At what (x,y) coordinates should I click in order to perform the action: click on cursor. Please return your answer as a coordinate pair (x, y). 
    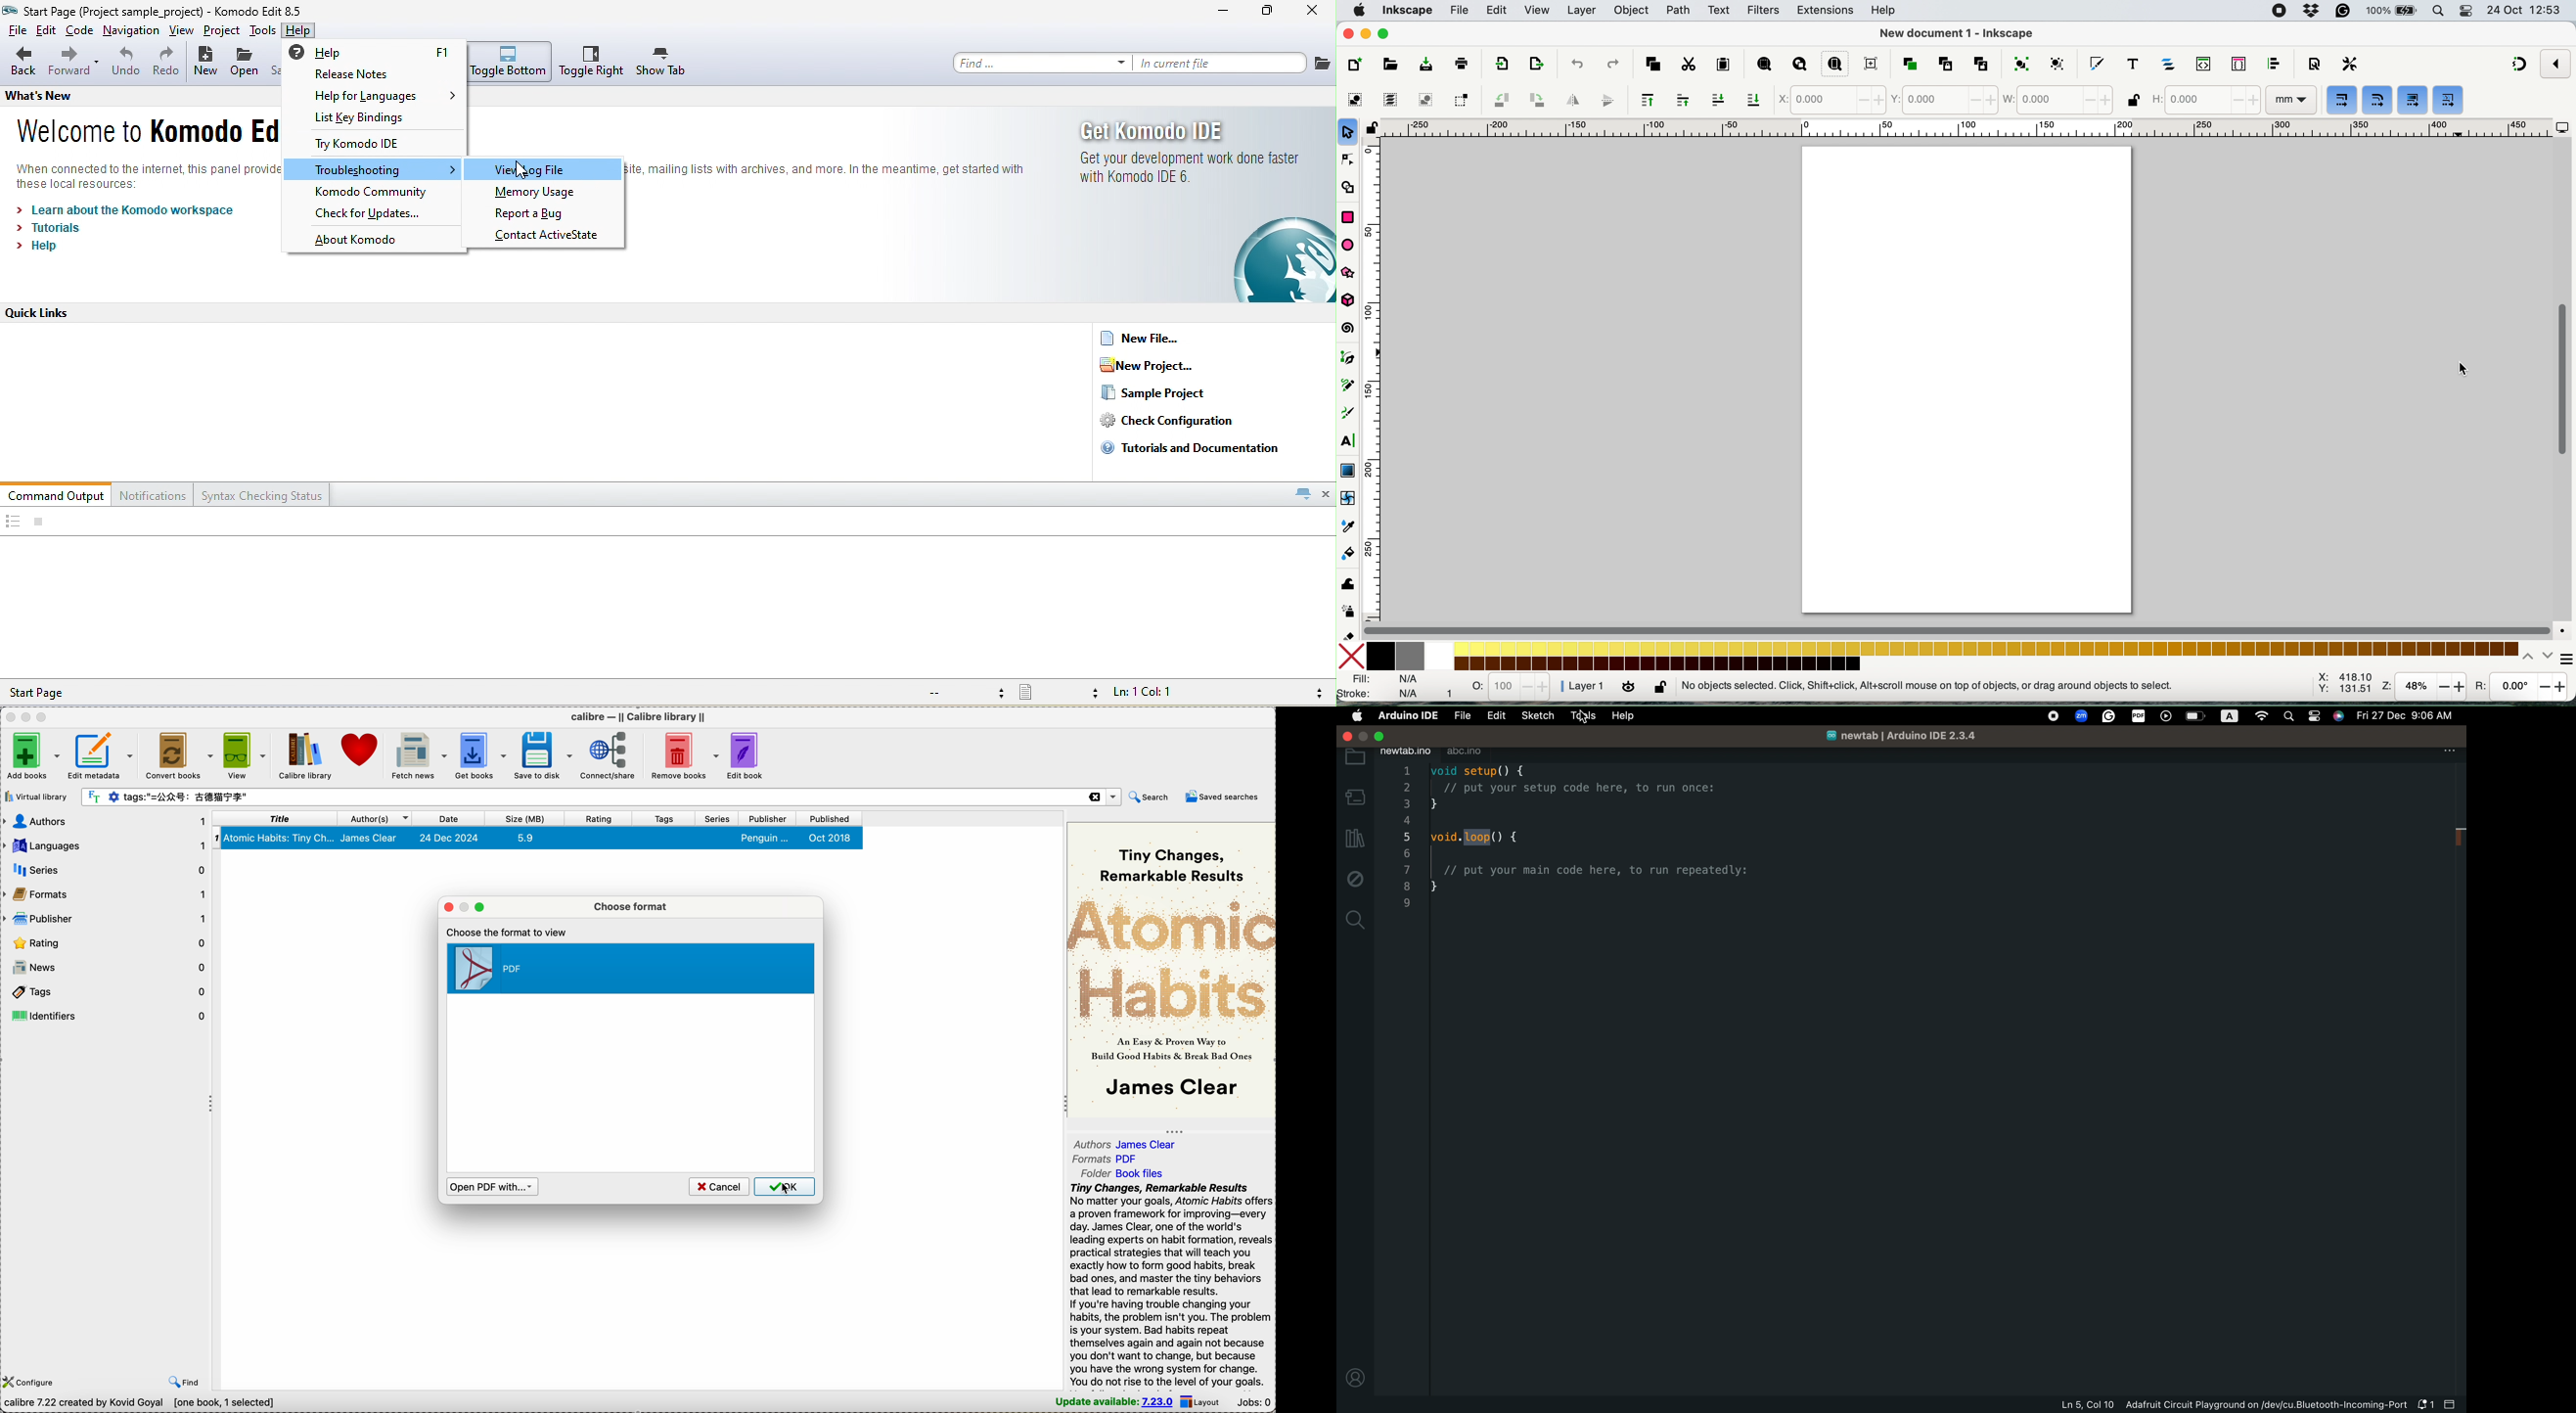
    Looking at the image, I should click on (788, 1187).